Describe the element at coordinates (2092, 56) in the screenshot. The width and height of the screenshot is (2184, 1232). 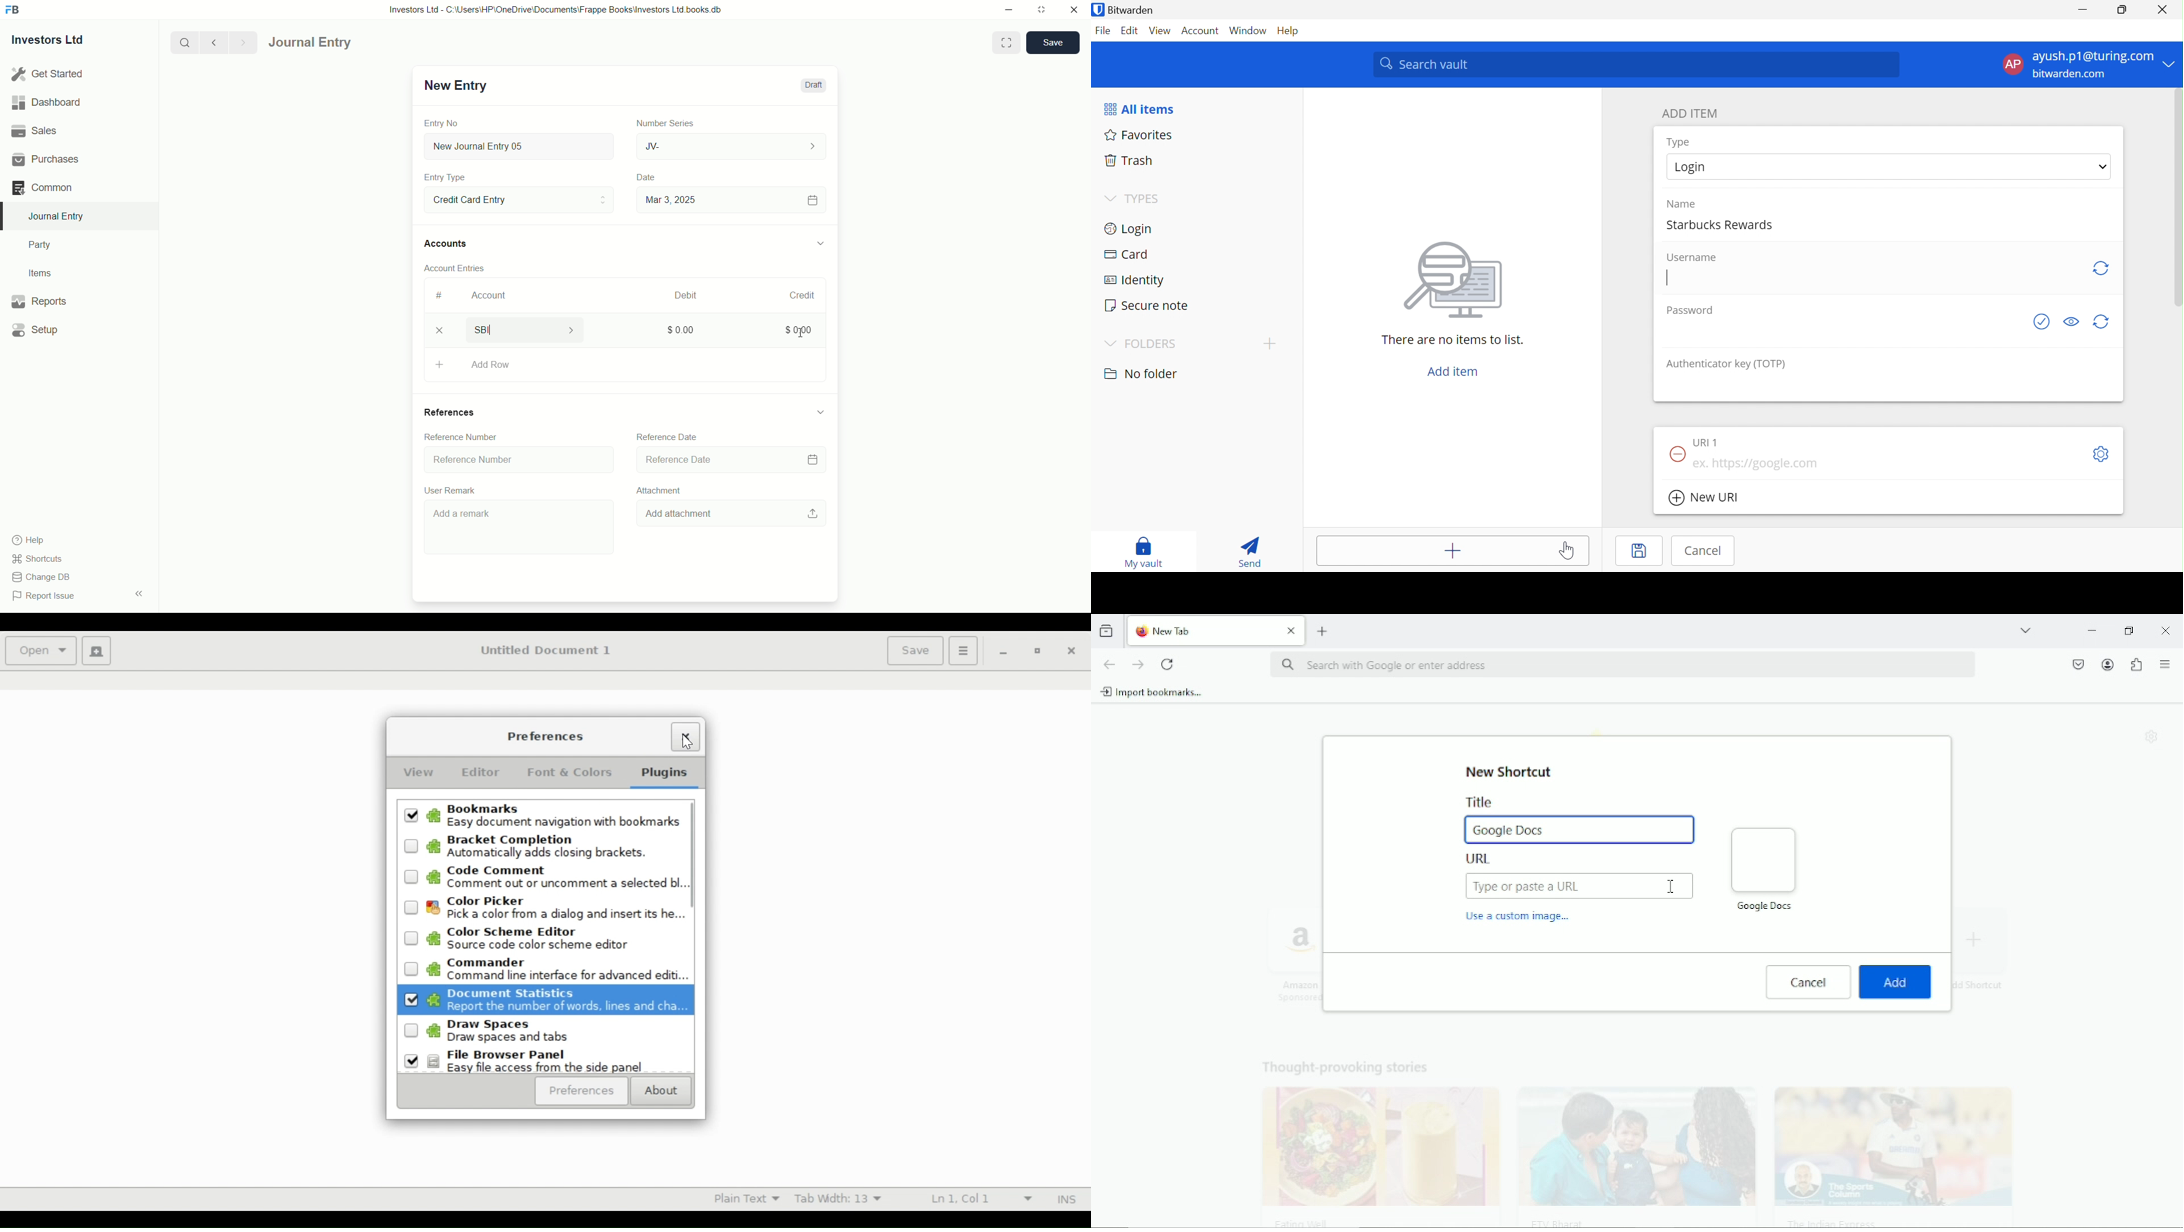
I see `ayush.p1@turing.com` at that location.